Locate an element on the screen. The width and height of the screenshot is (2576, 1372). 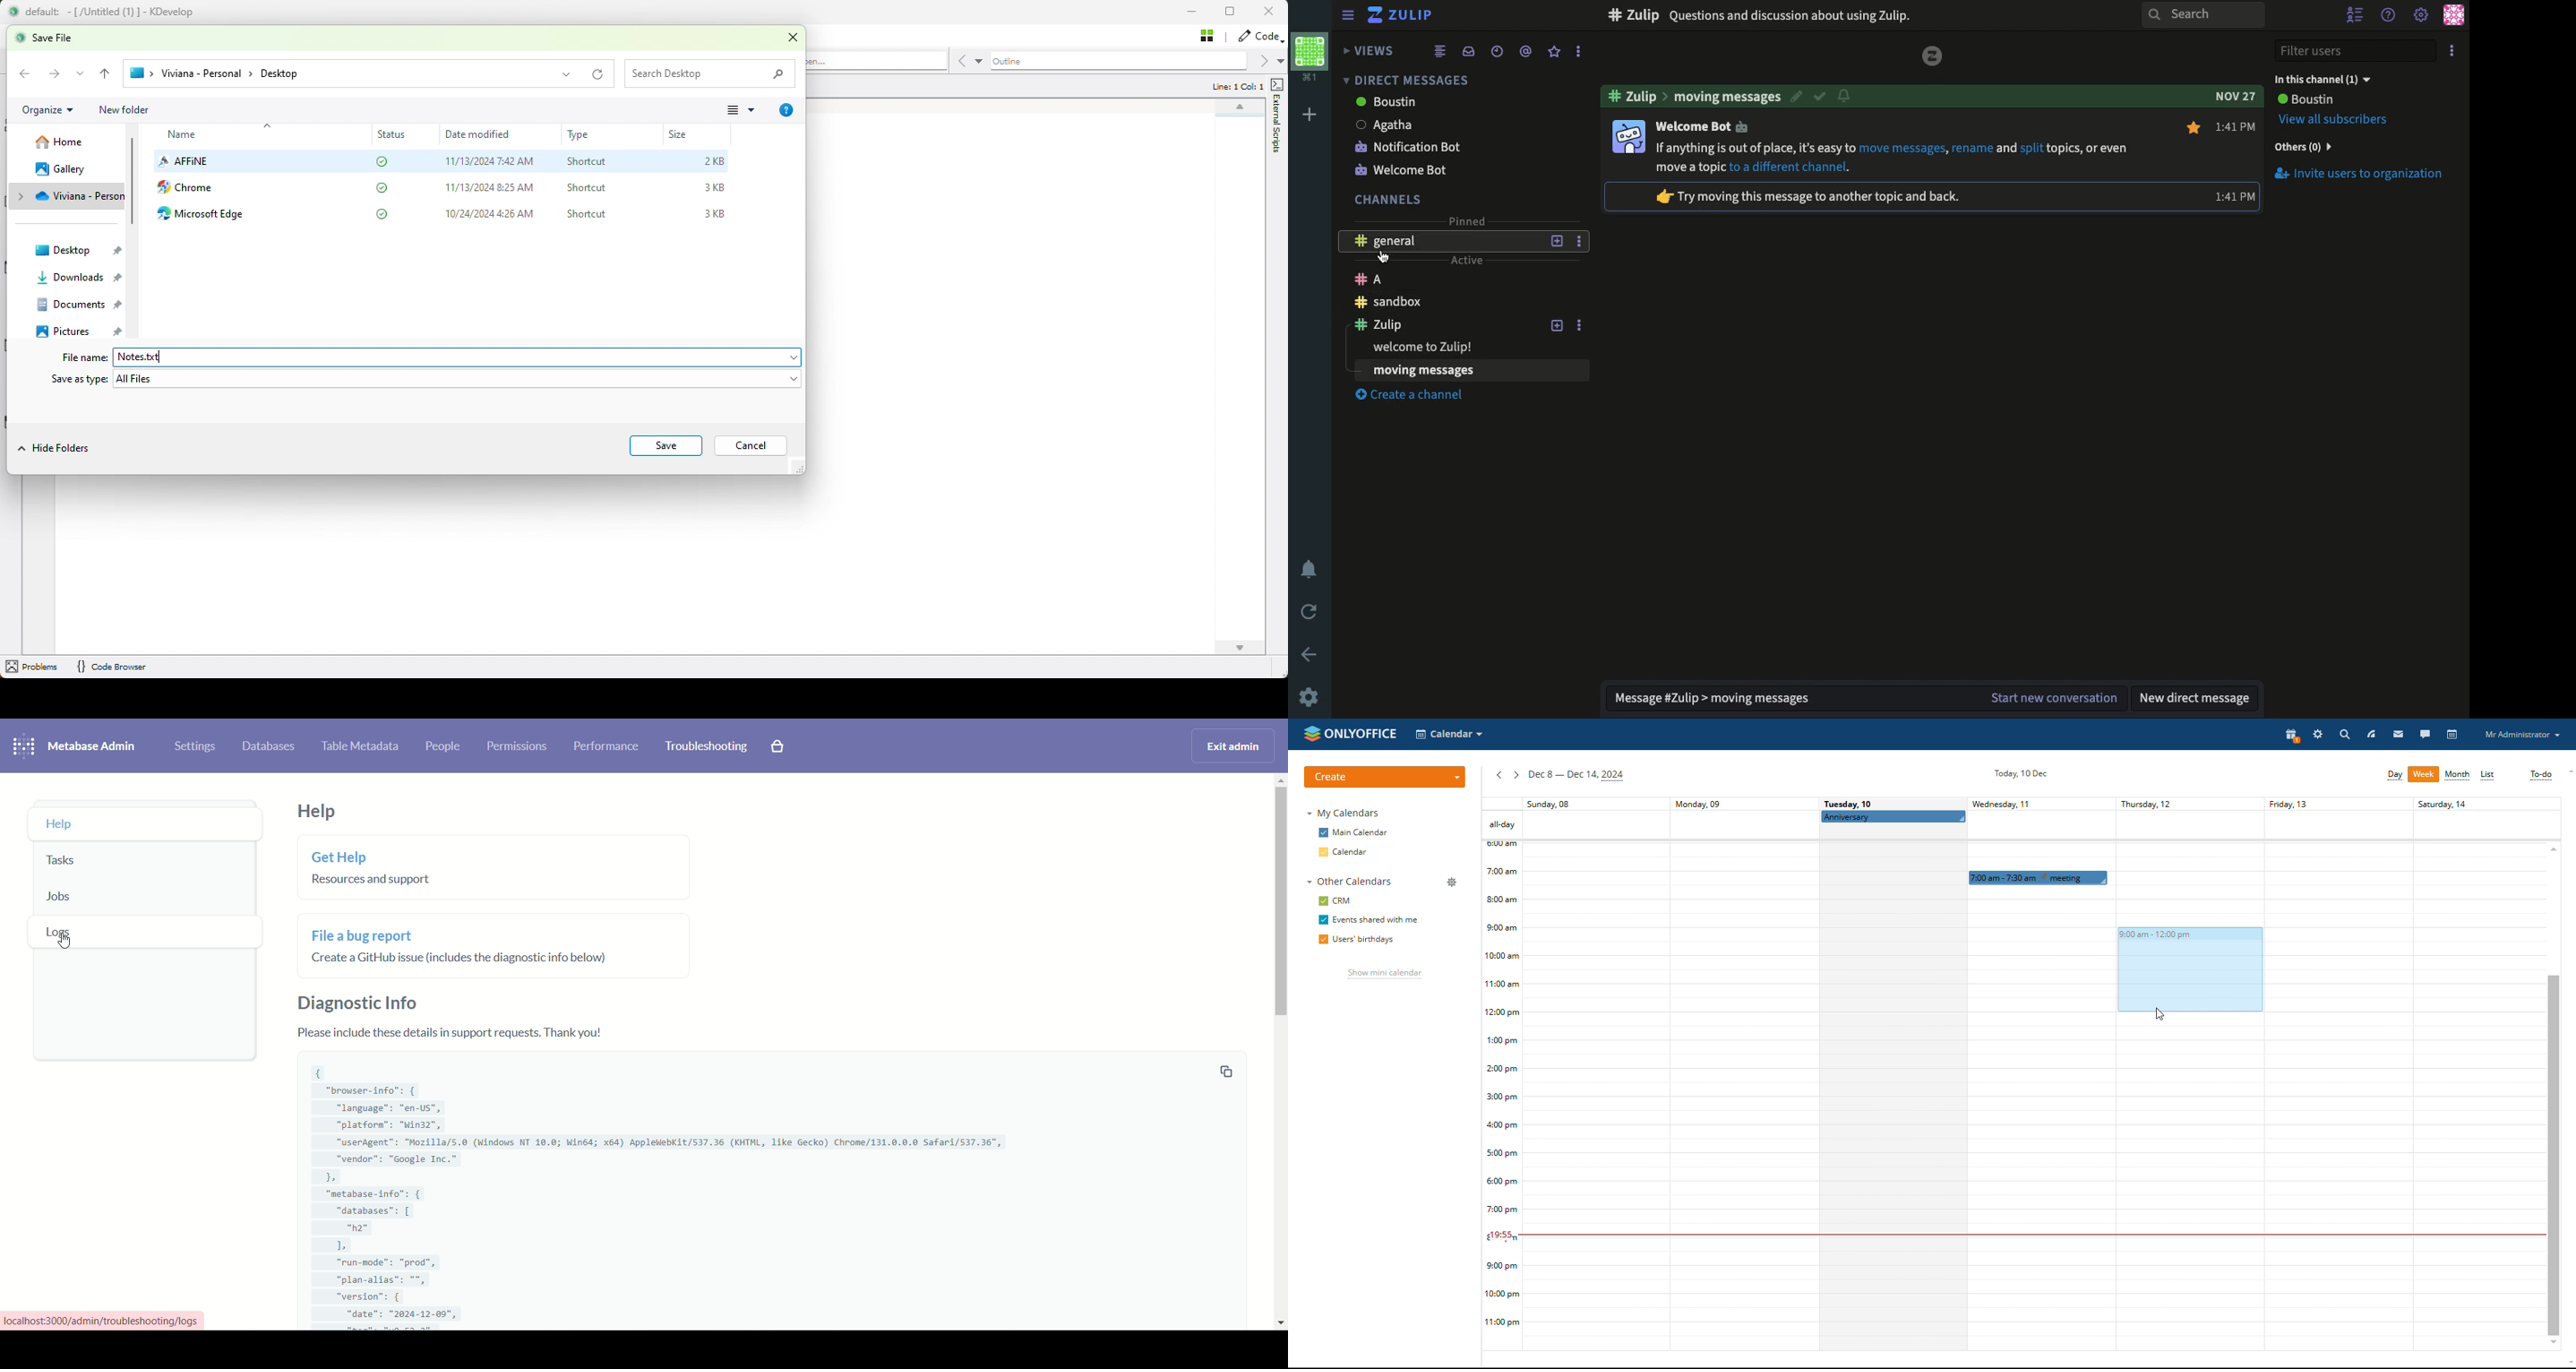
timeline is located at coordinates (1502, 1096).